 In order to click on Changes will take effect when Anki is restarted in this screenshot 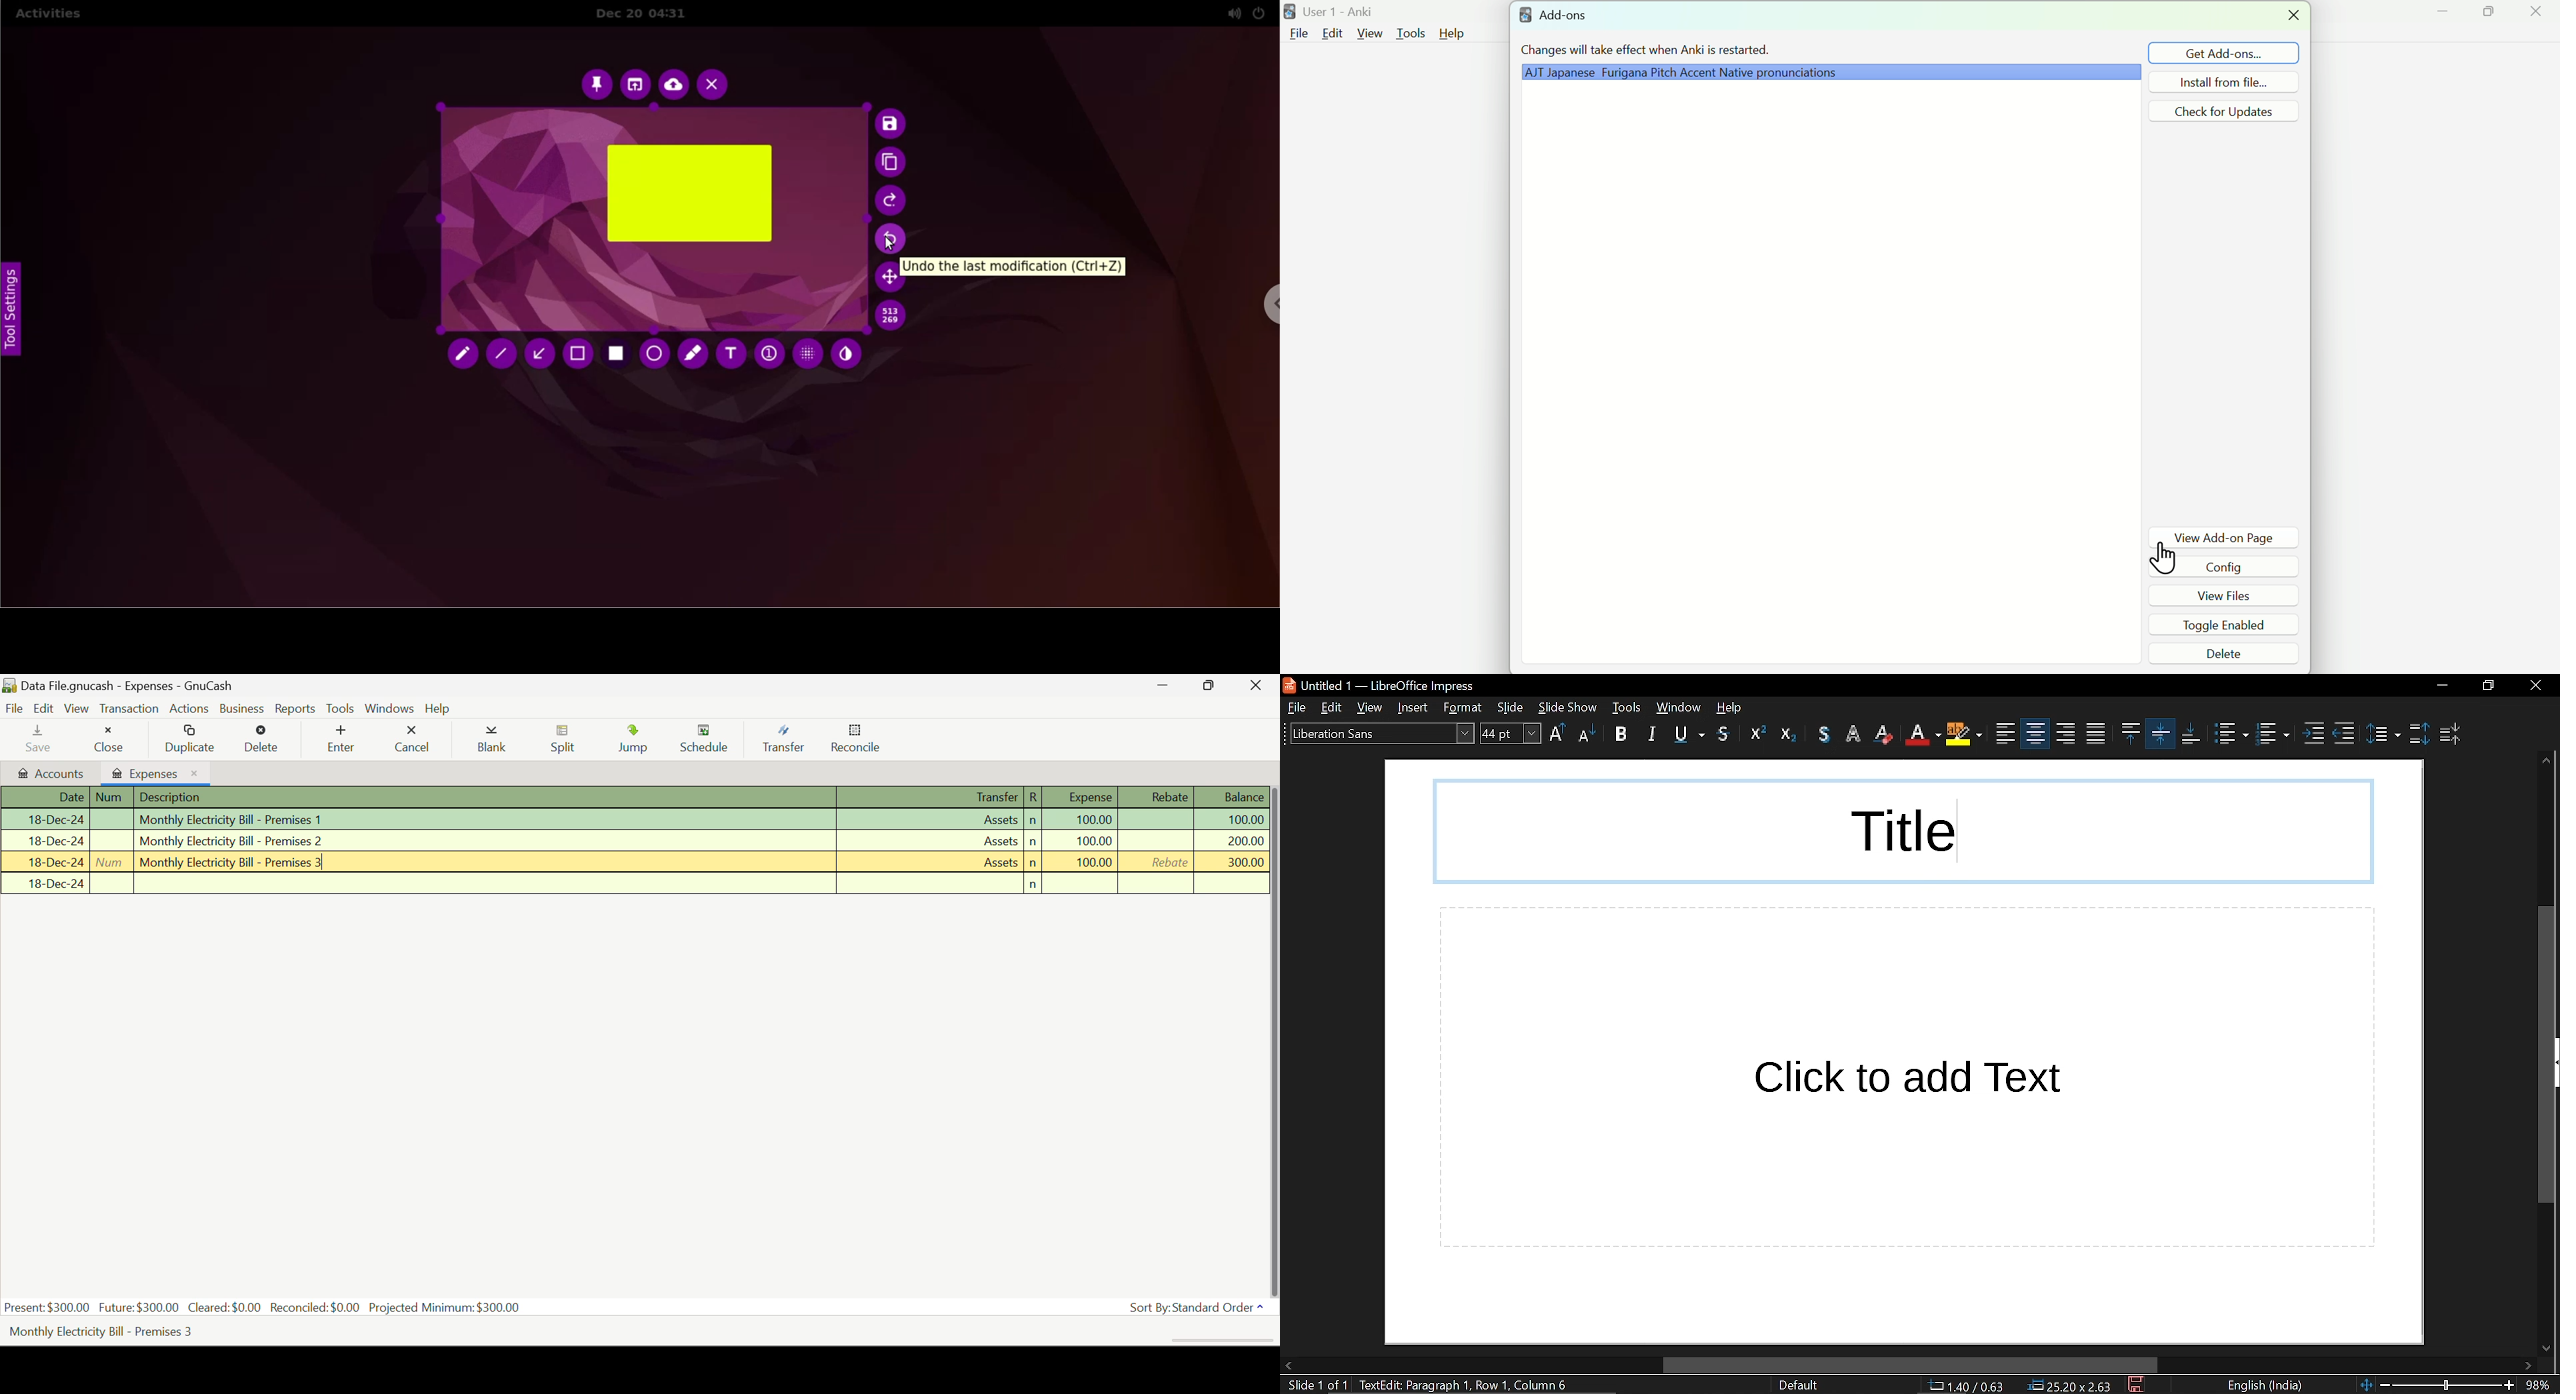, I will do `click(1652, 51)`.